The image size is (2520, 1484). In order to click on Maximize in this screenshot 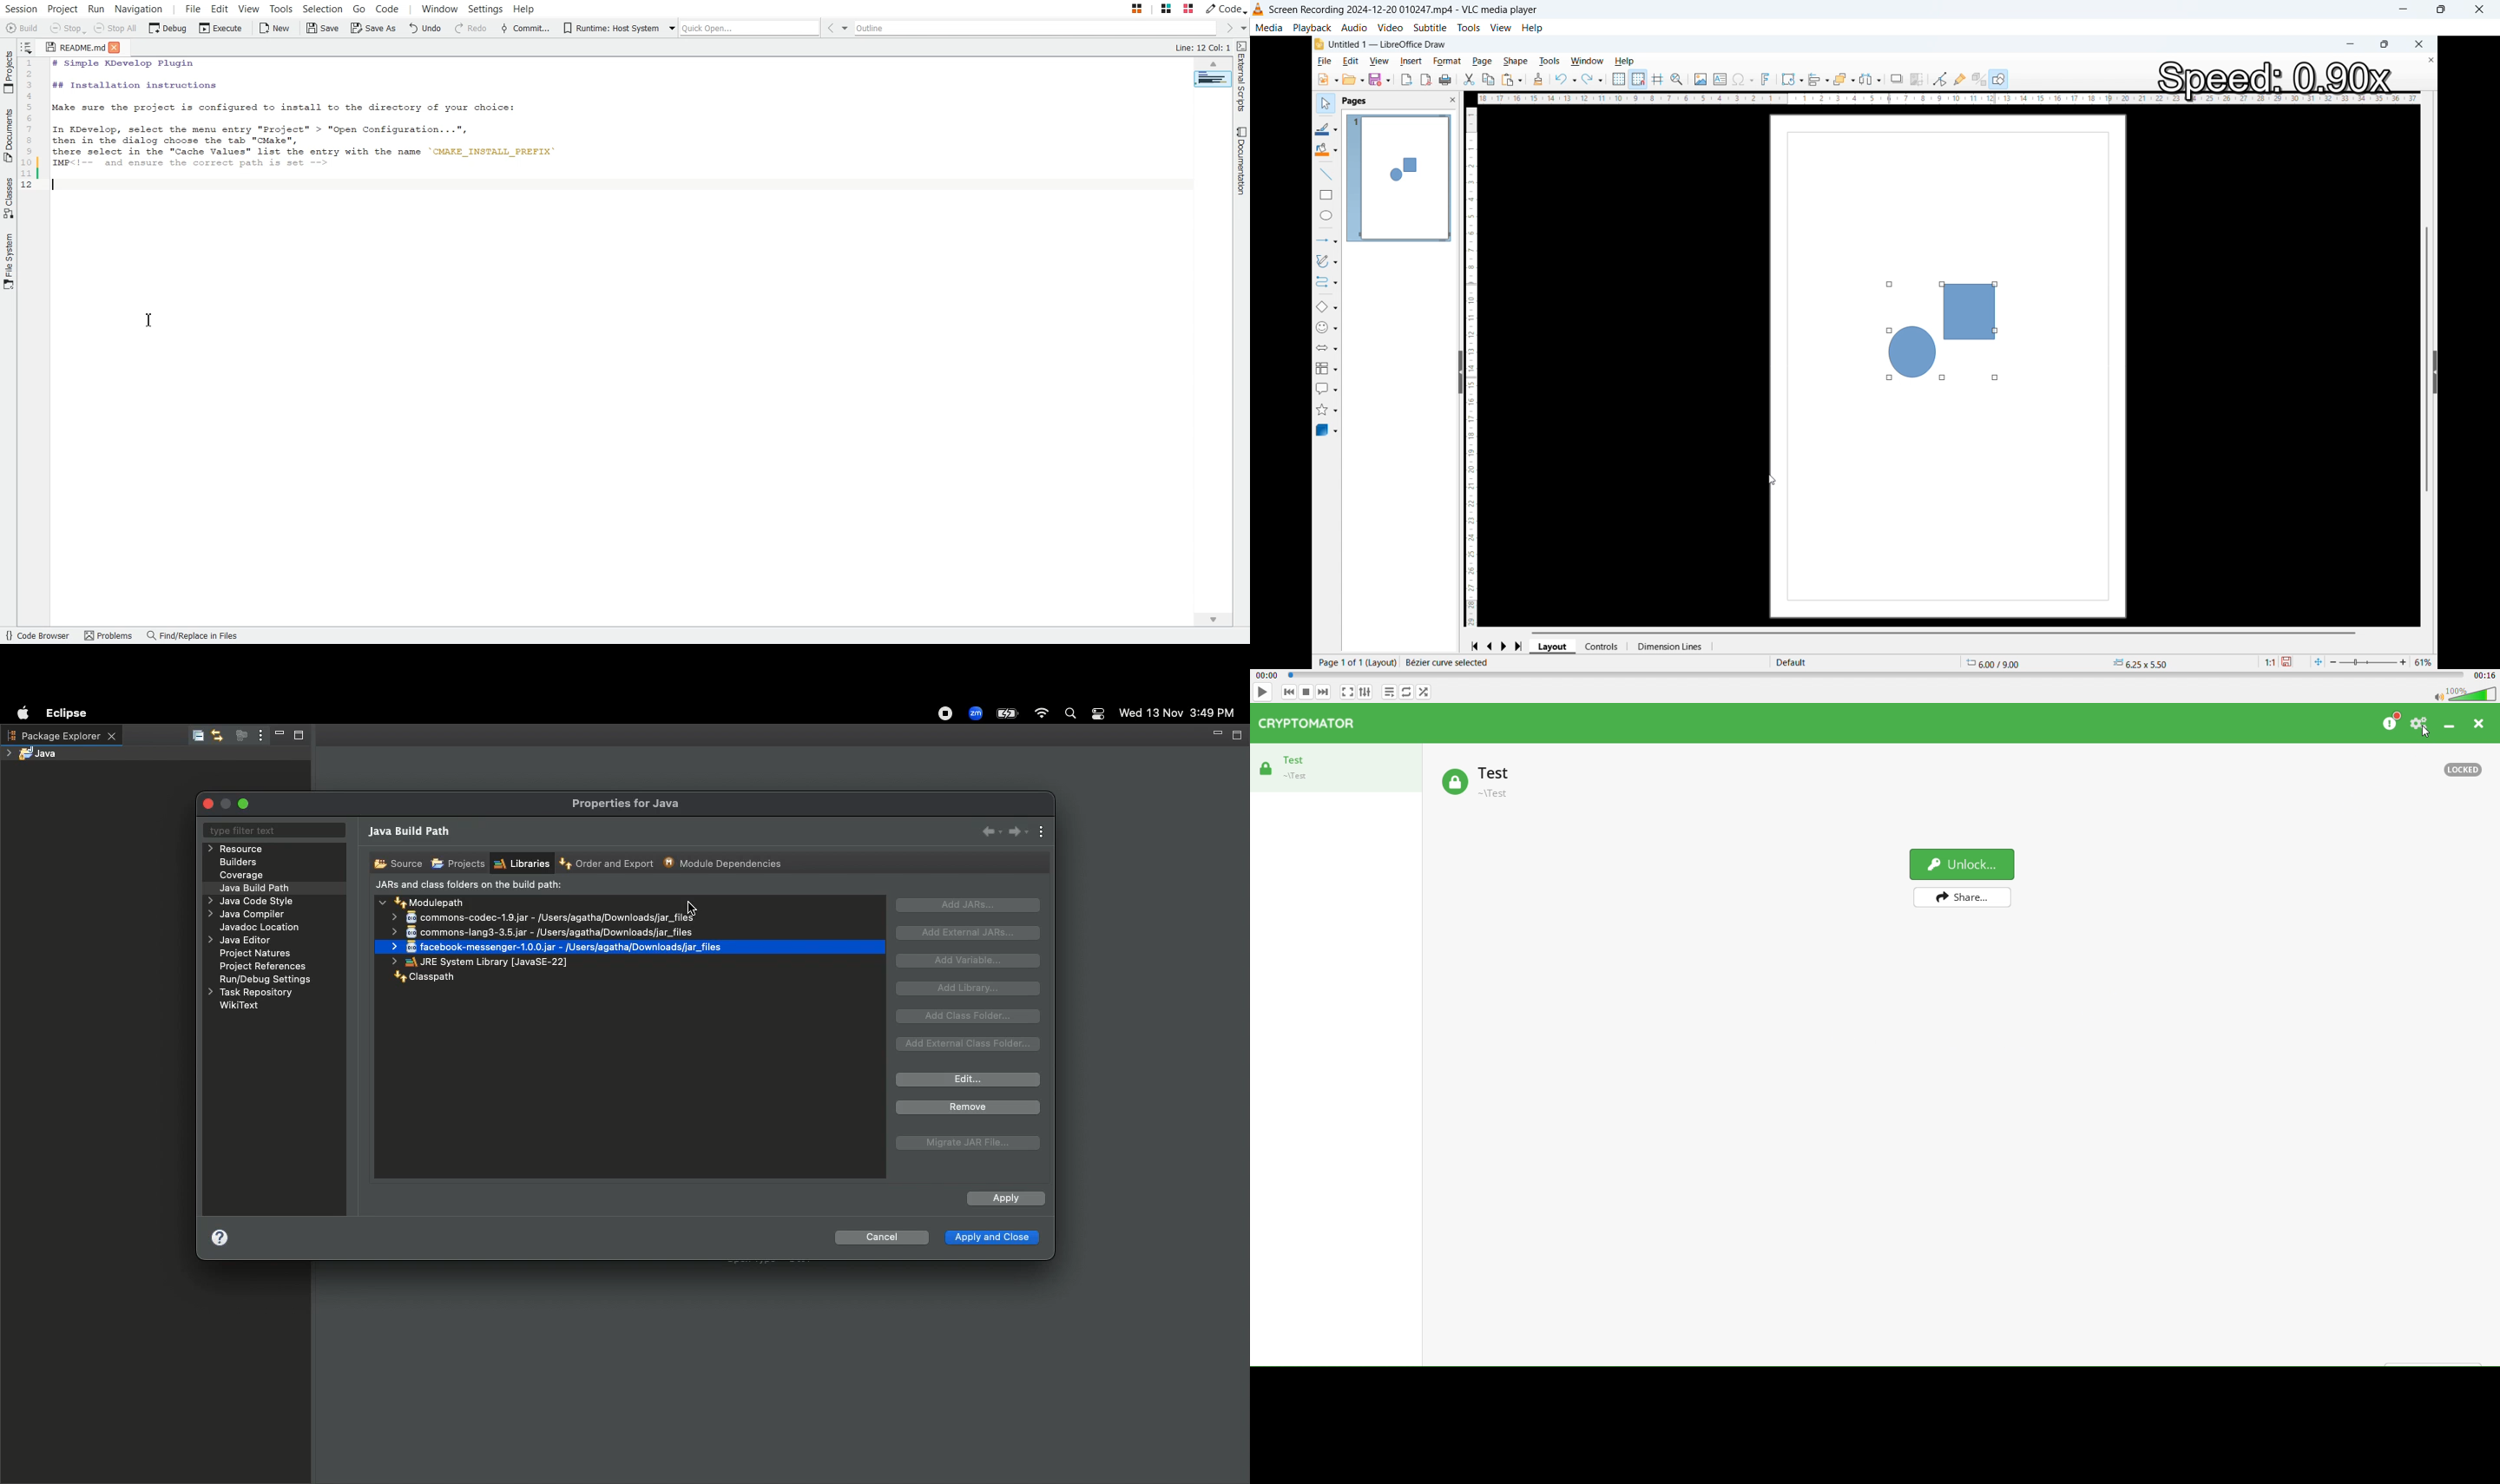, I will do `click(1239, 736)`.